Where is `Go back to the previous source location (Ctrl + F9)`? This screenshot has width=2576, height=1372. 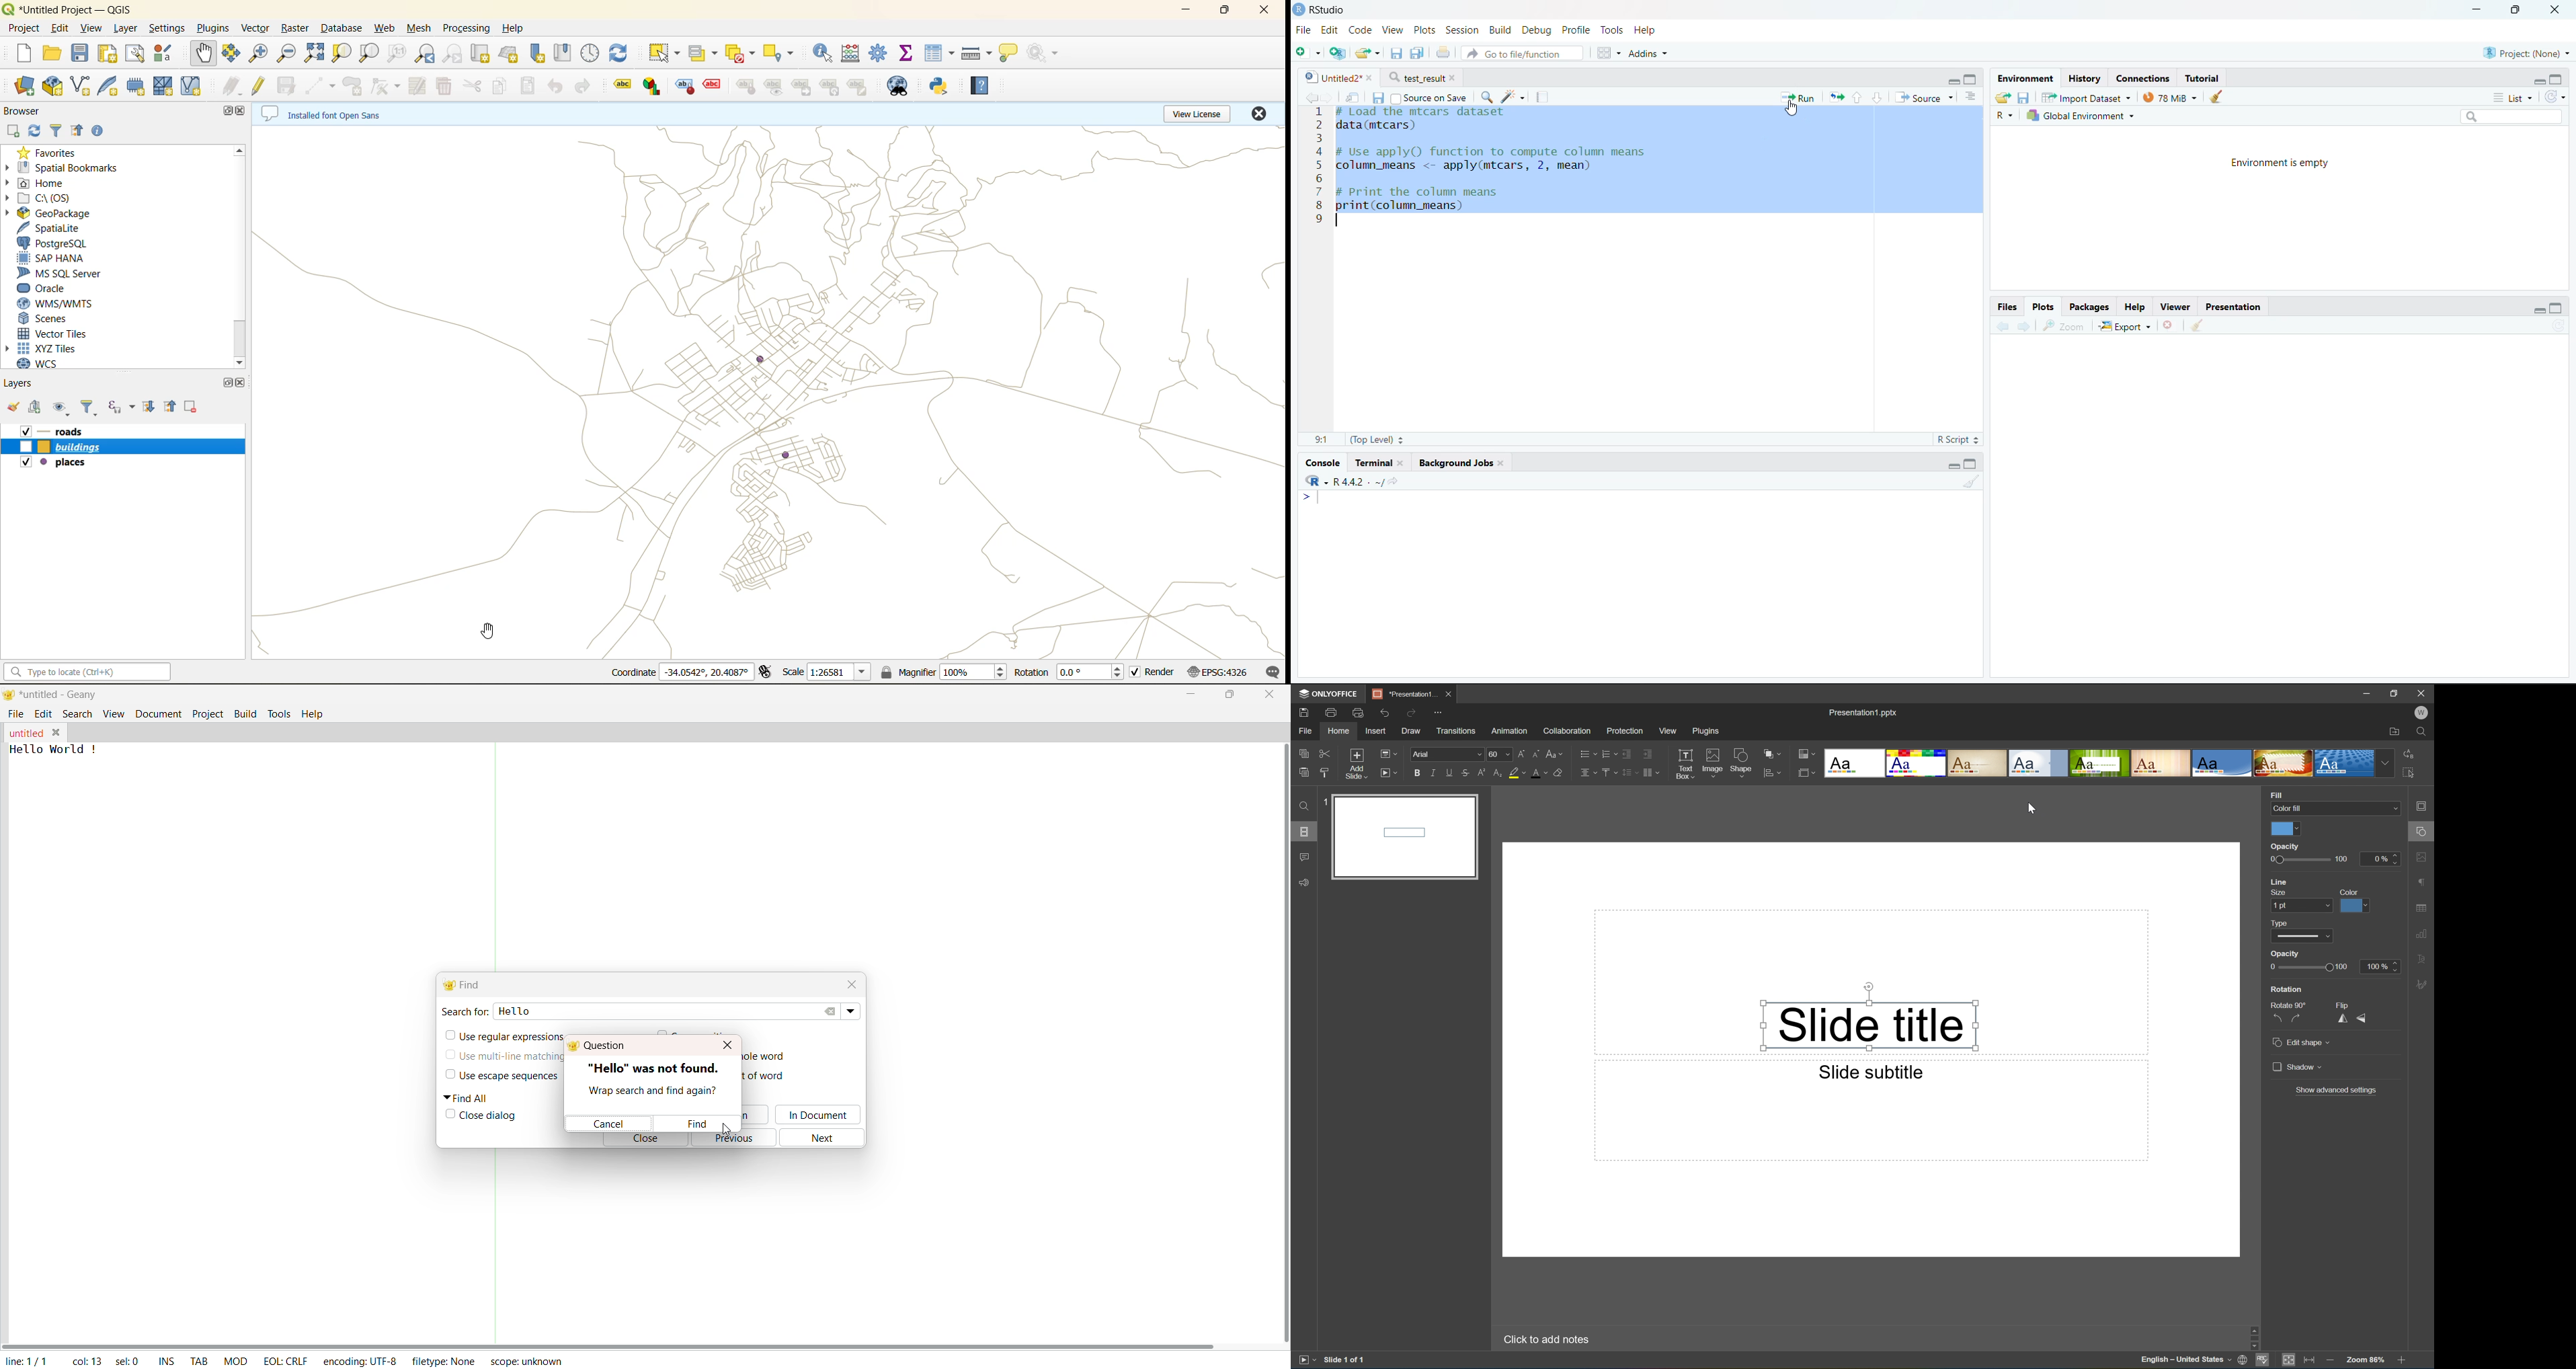 Go back to the previous source location (Ctrl + F9) is located at coordinates (1307, 96).